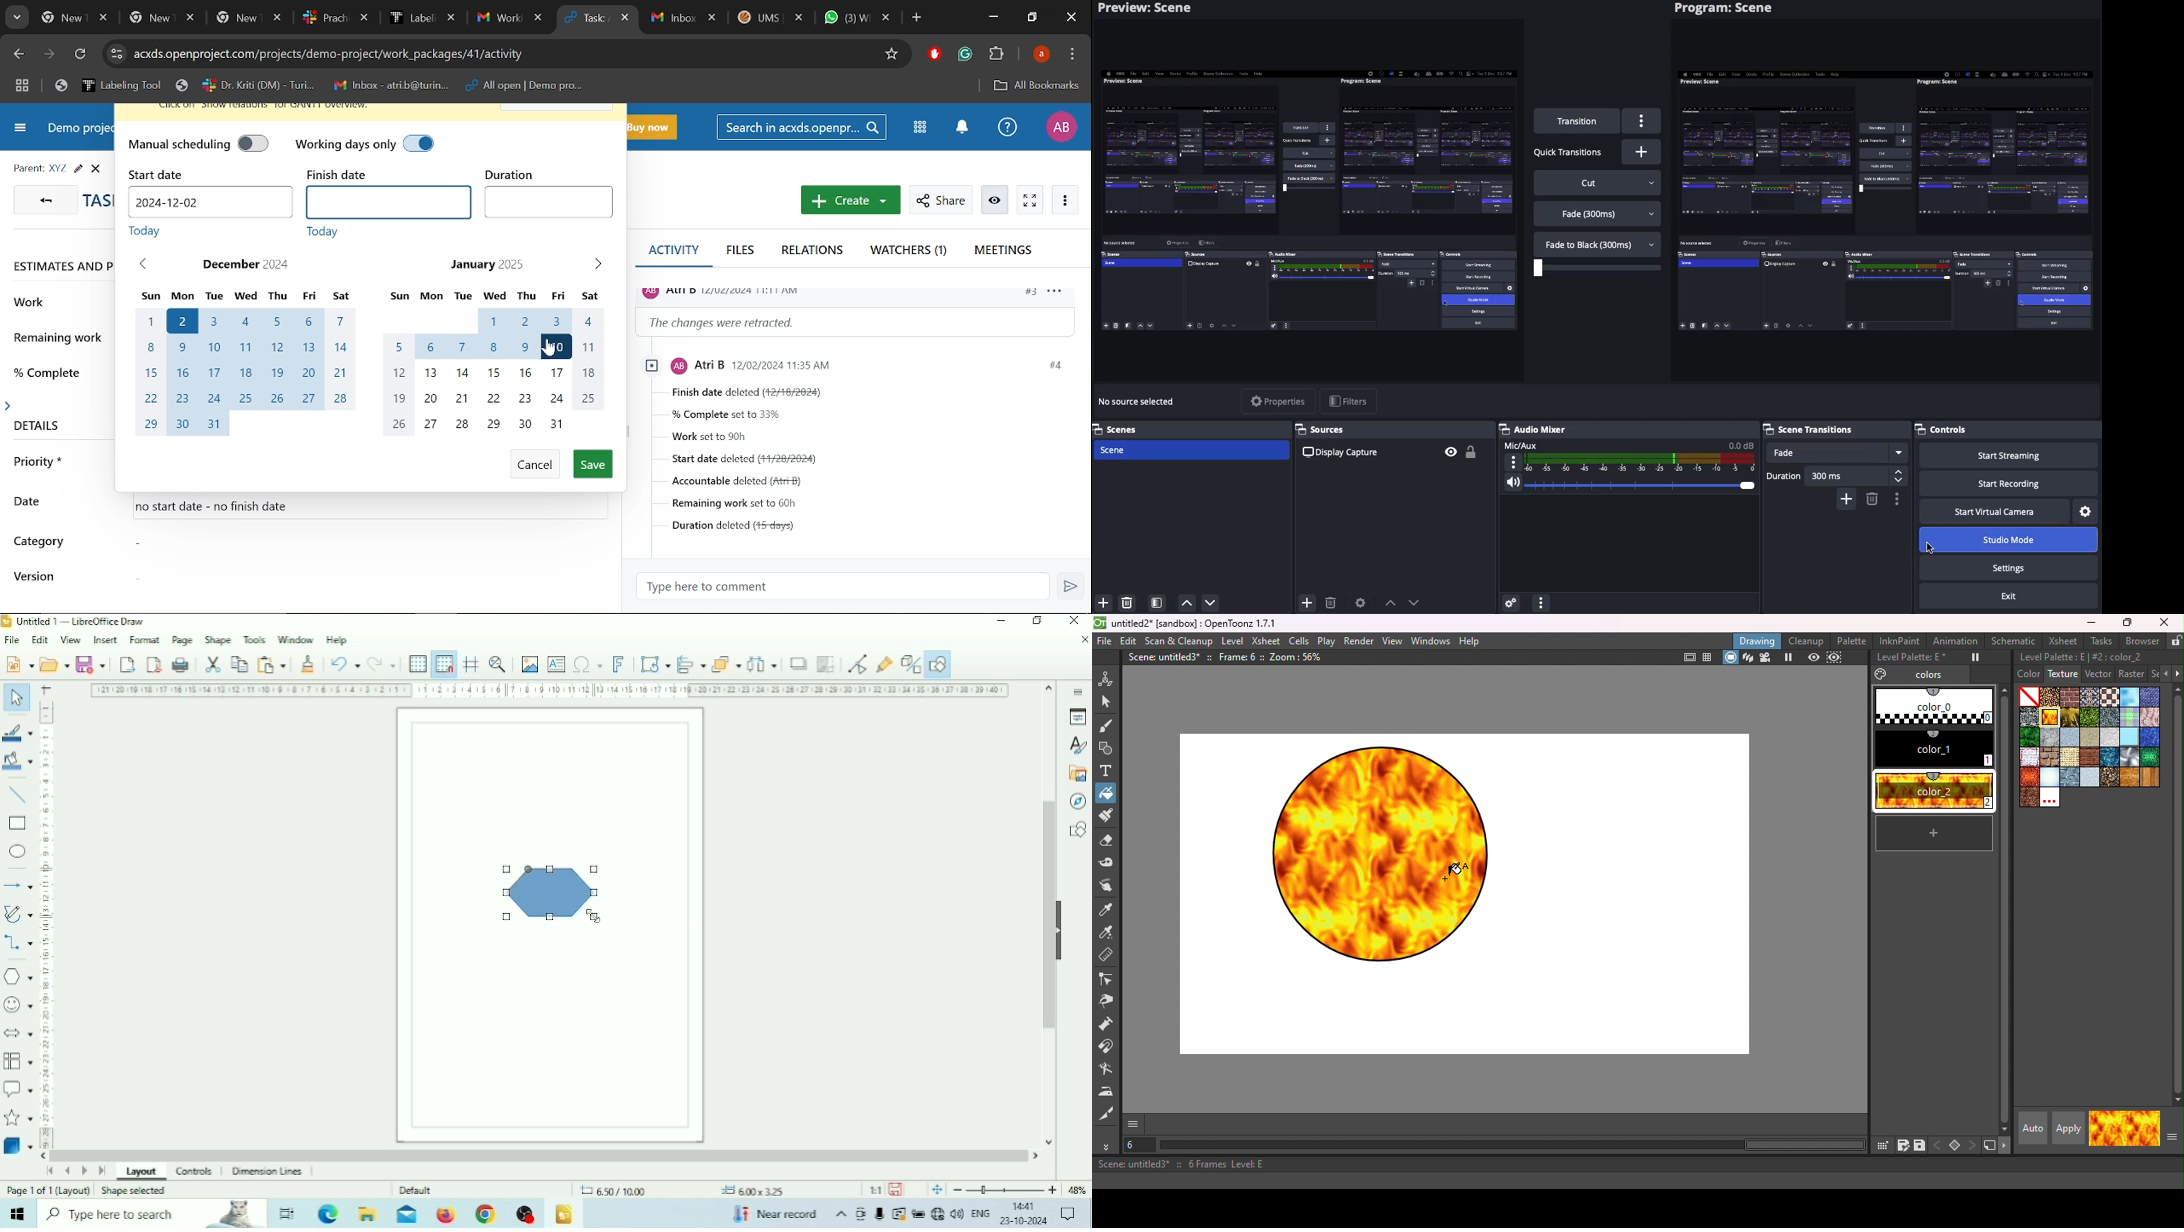 The image size is (2184, 1232). Describe the element at coordinates (1344, 454) in the screenshot. I see `Display capture` at that location.